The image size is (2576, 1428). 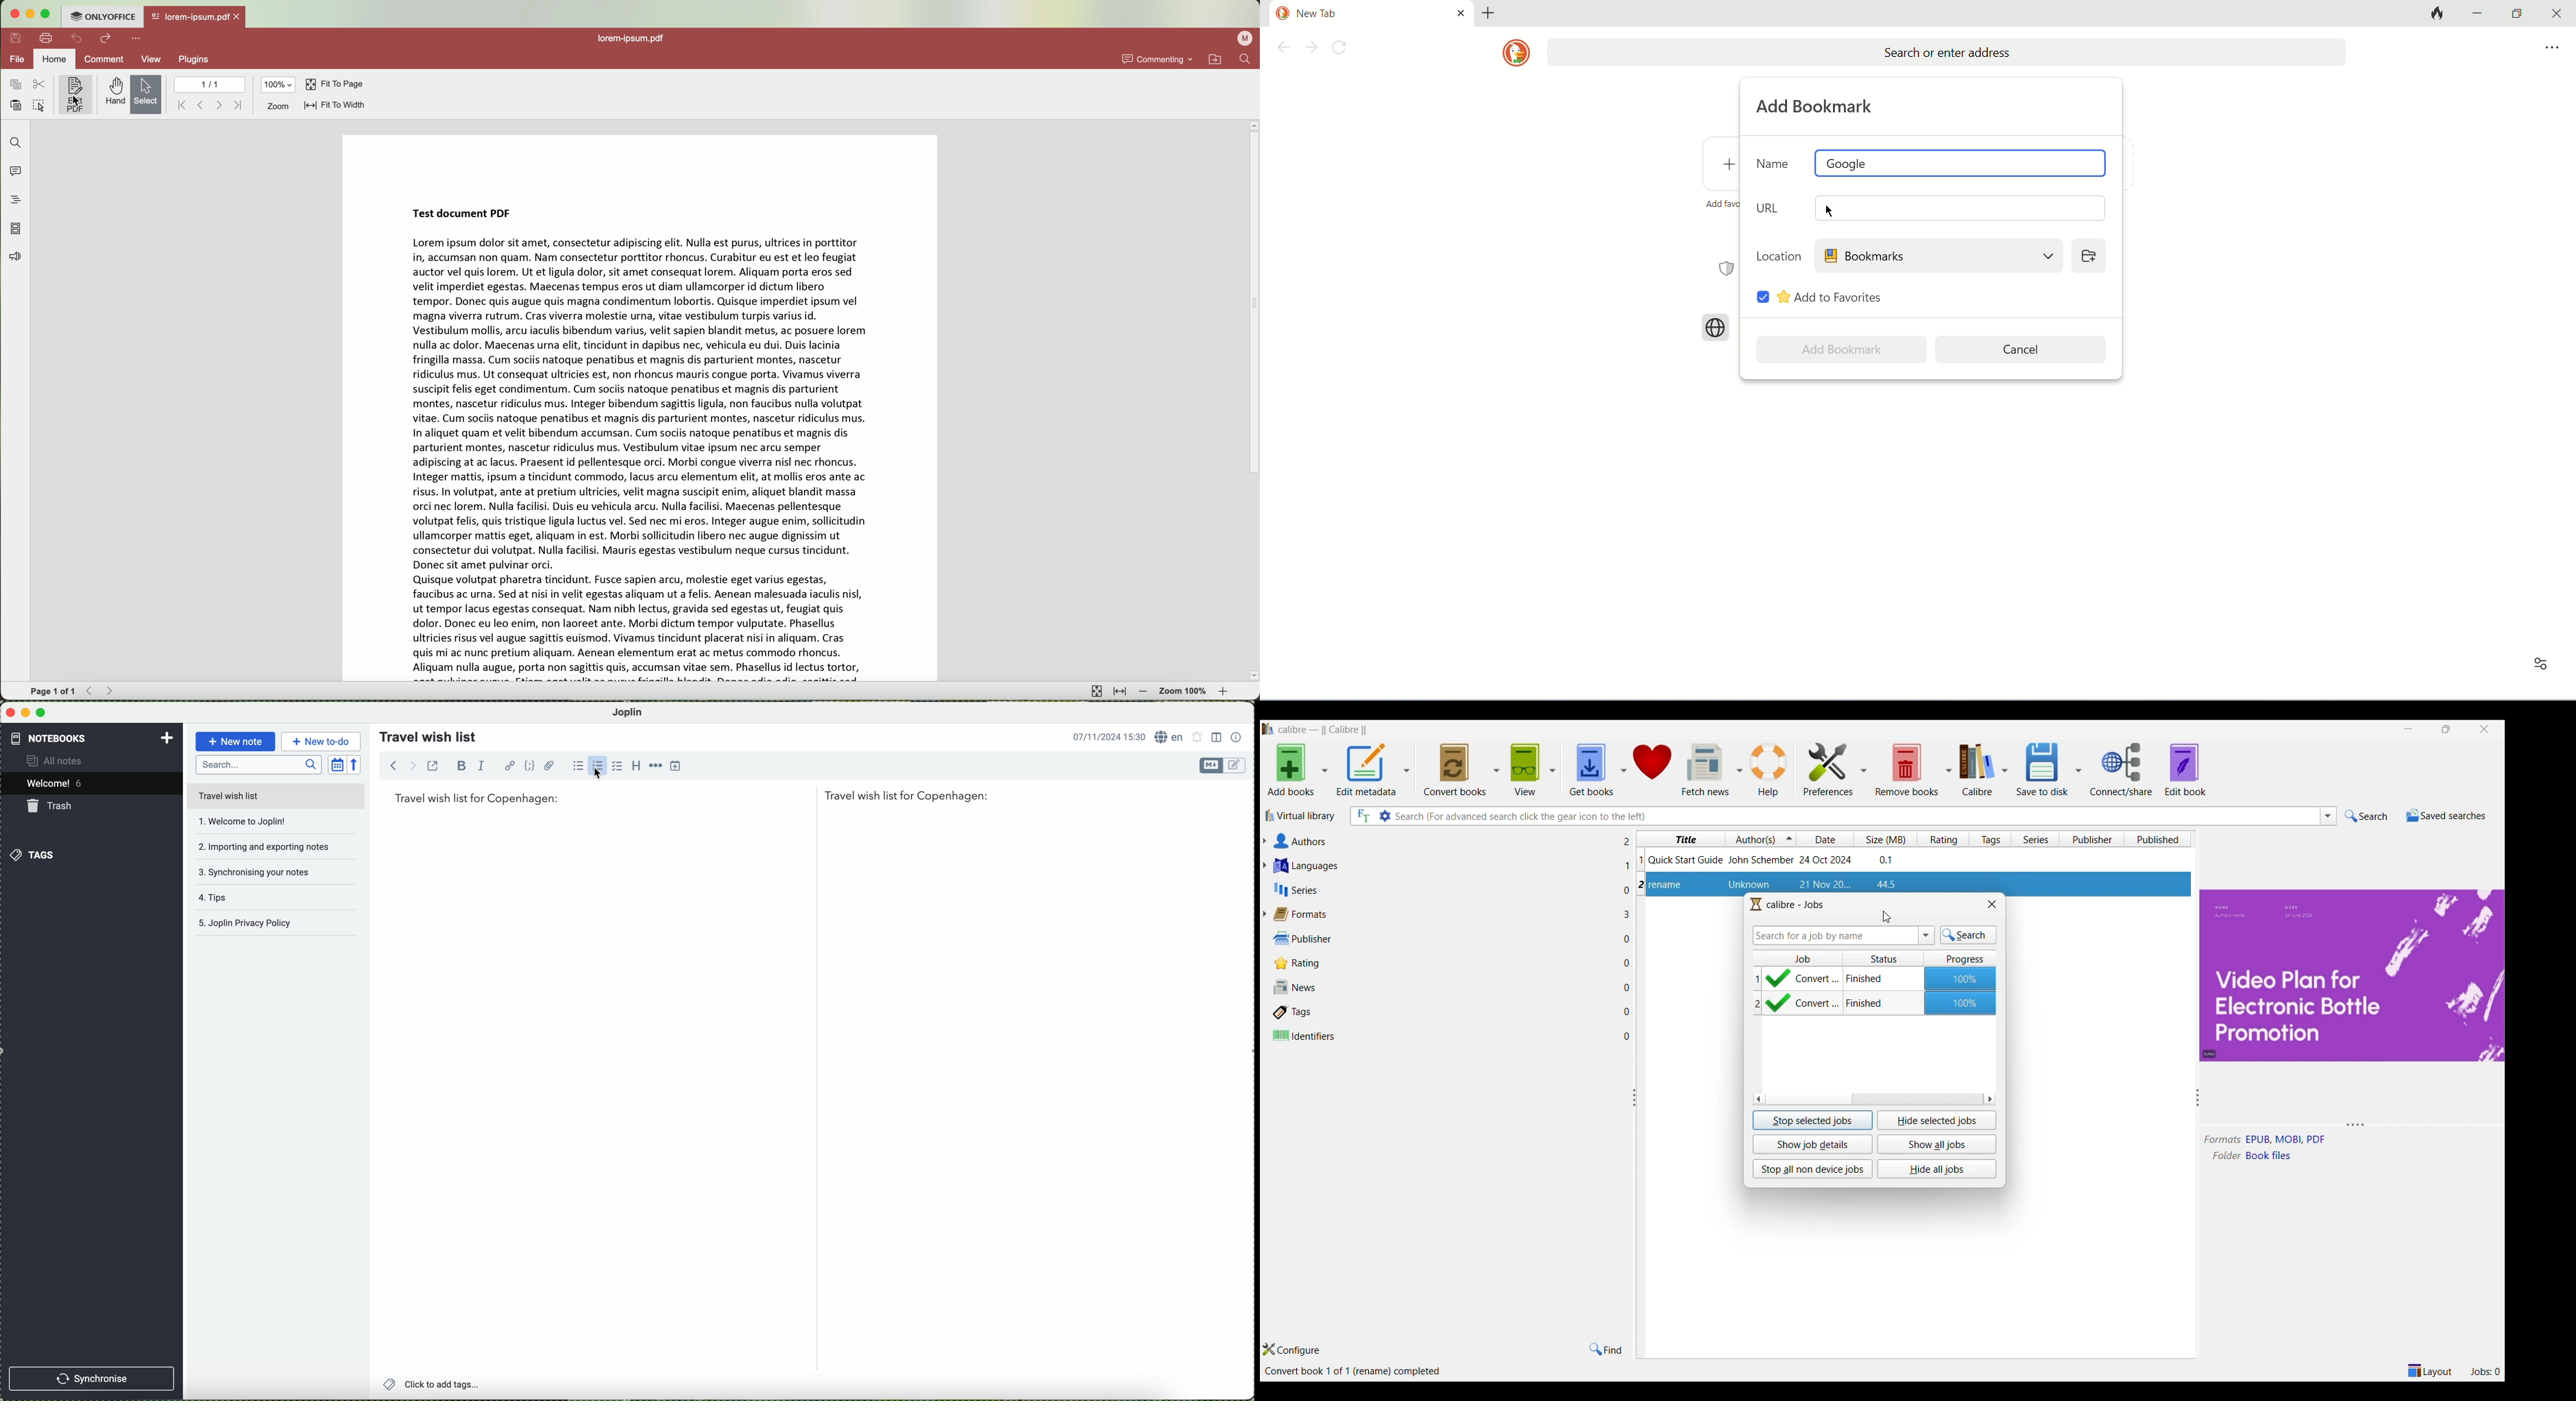 I want to click on hyperlink, so click(x=509, y=765).